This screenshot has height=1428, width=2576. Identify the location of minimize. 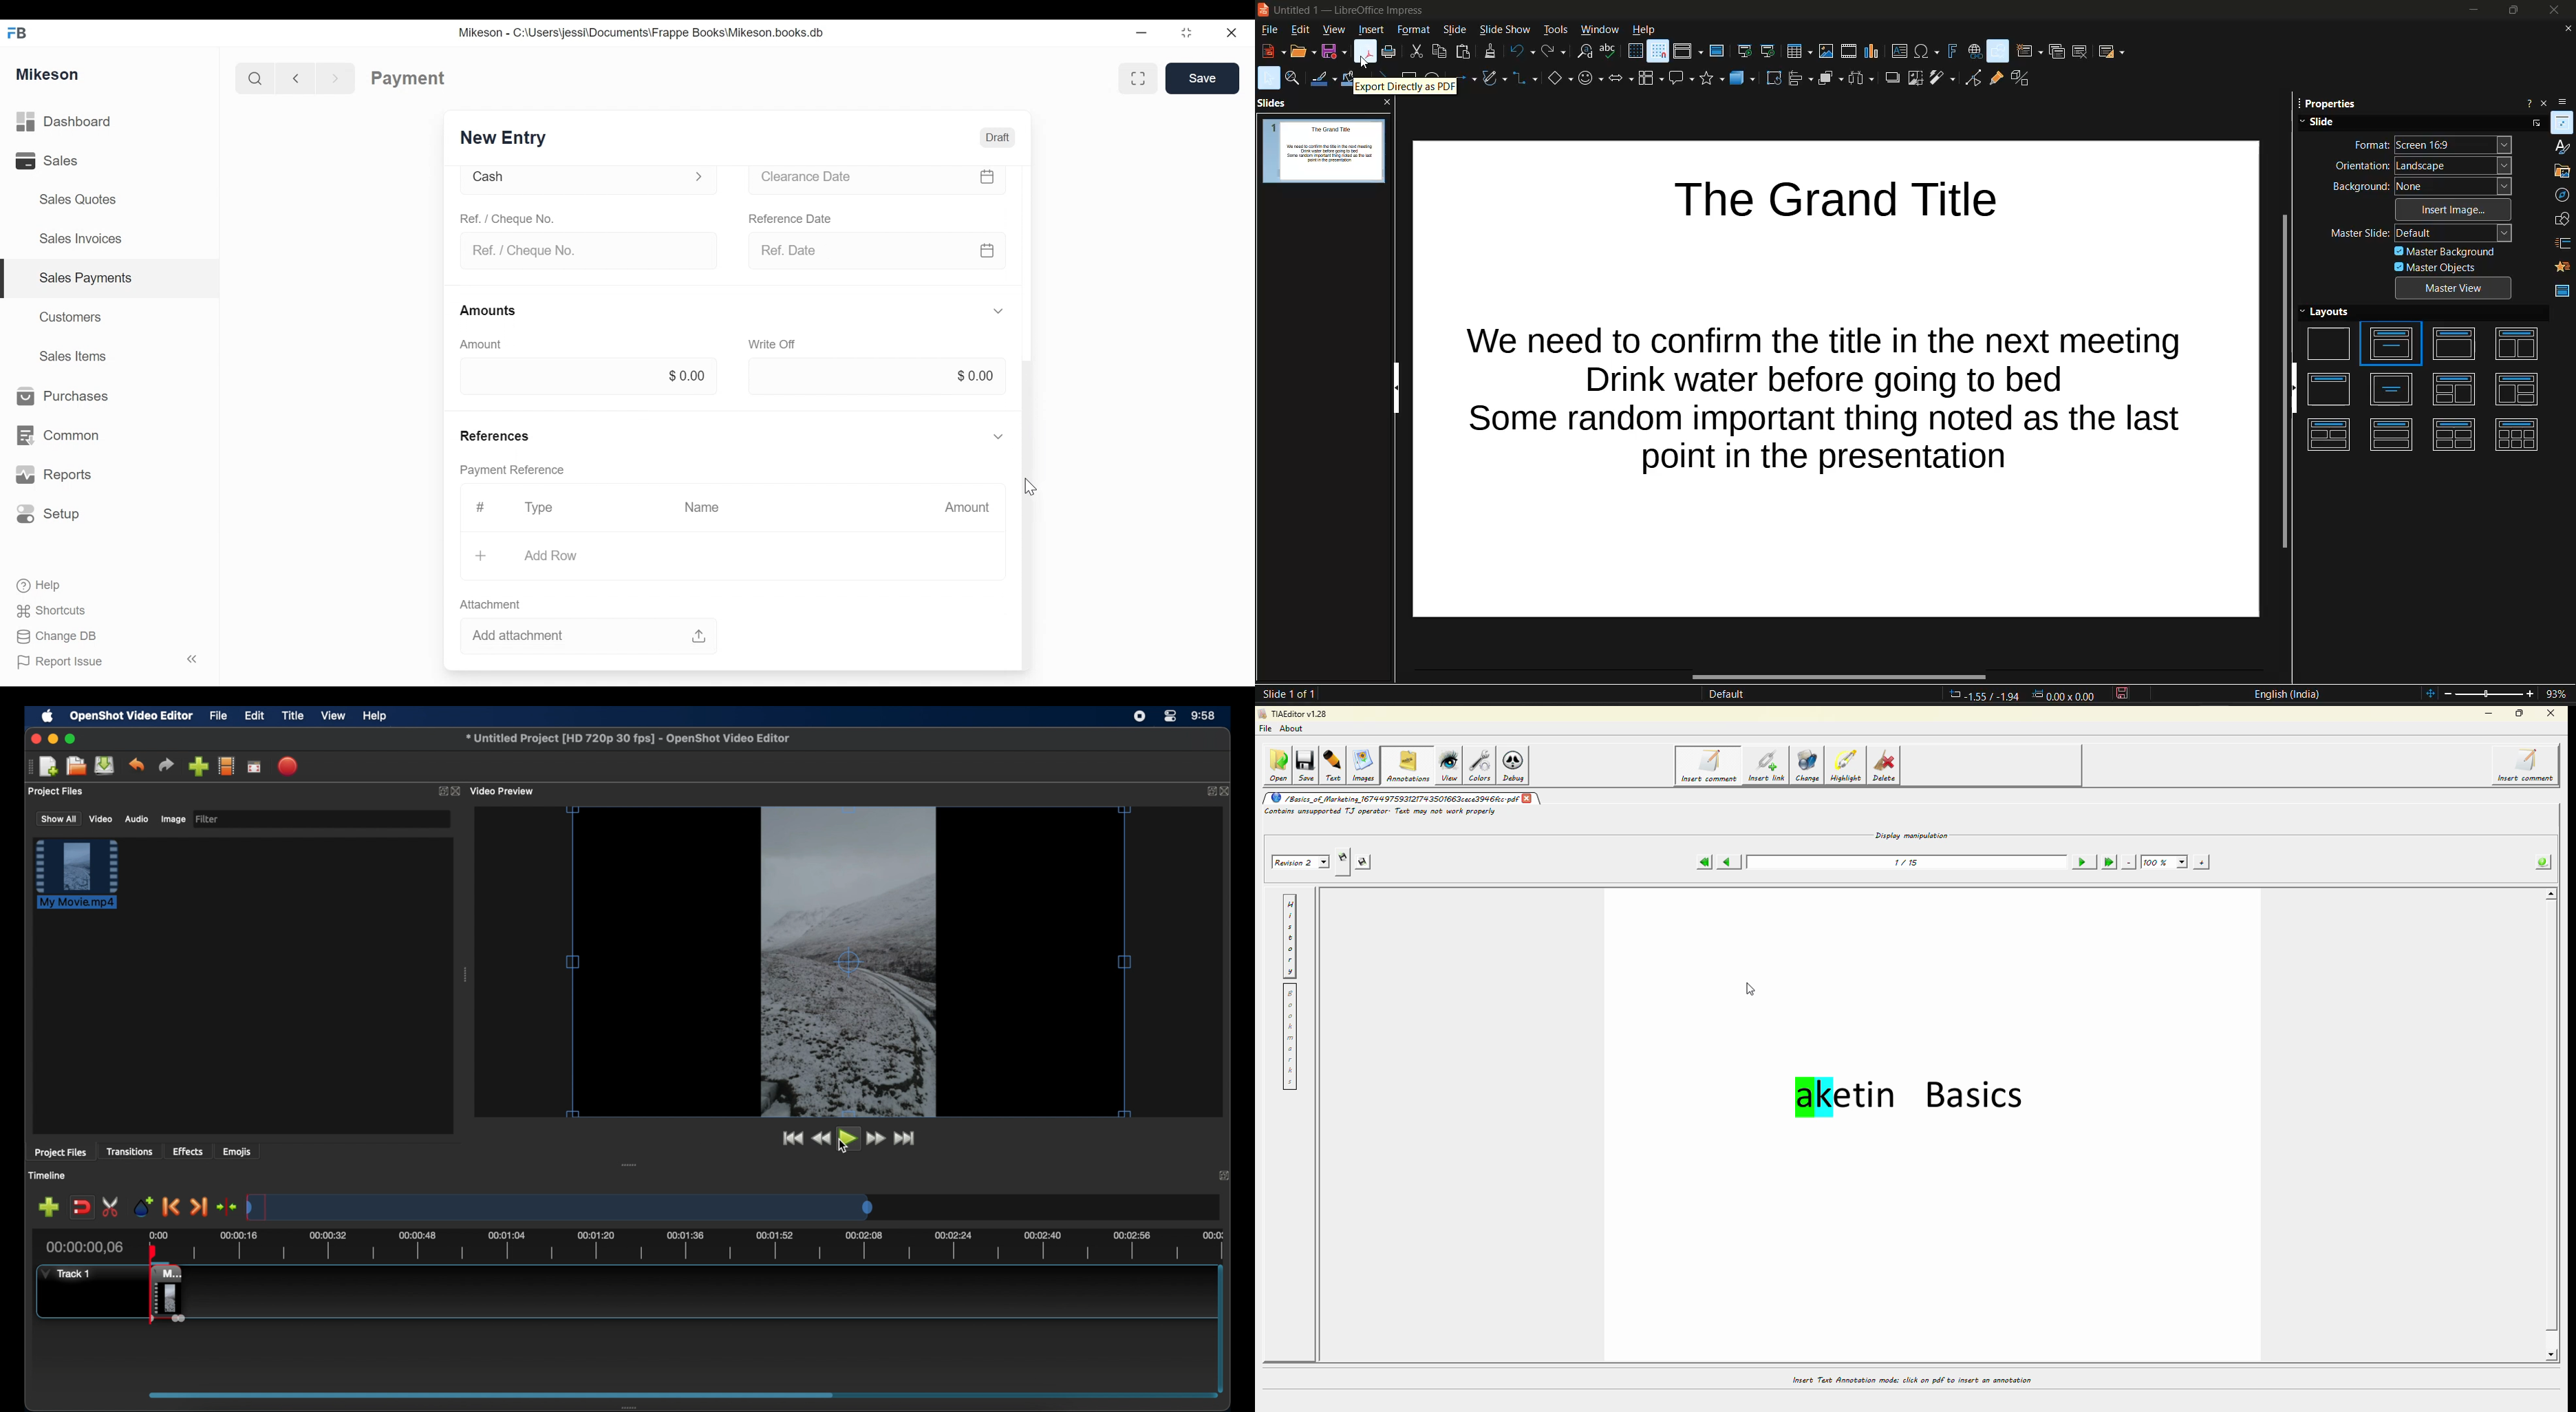
(2472, 10).